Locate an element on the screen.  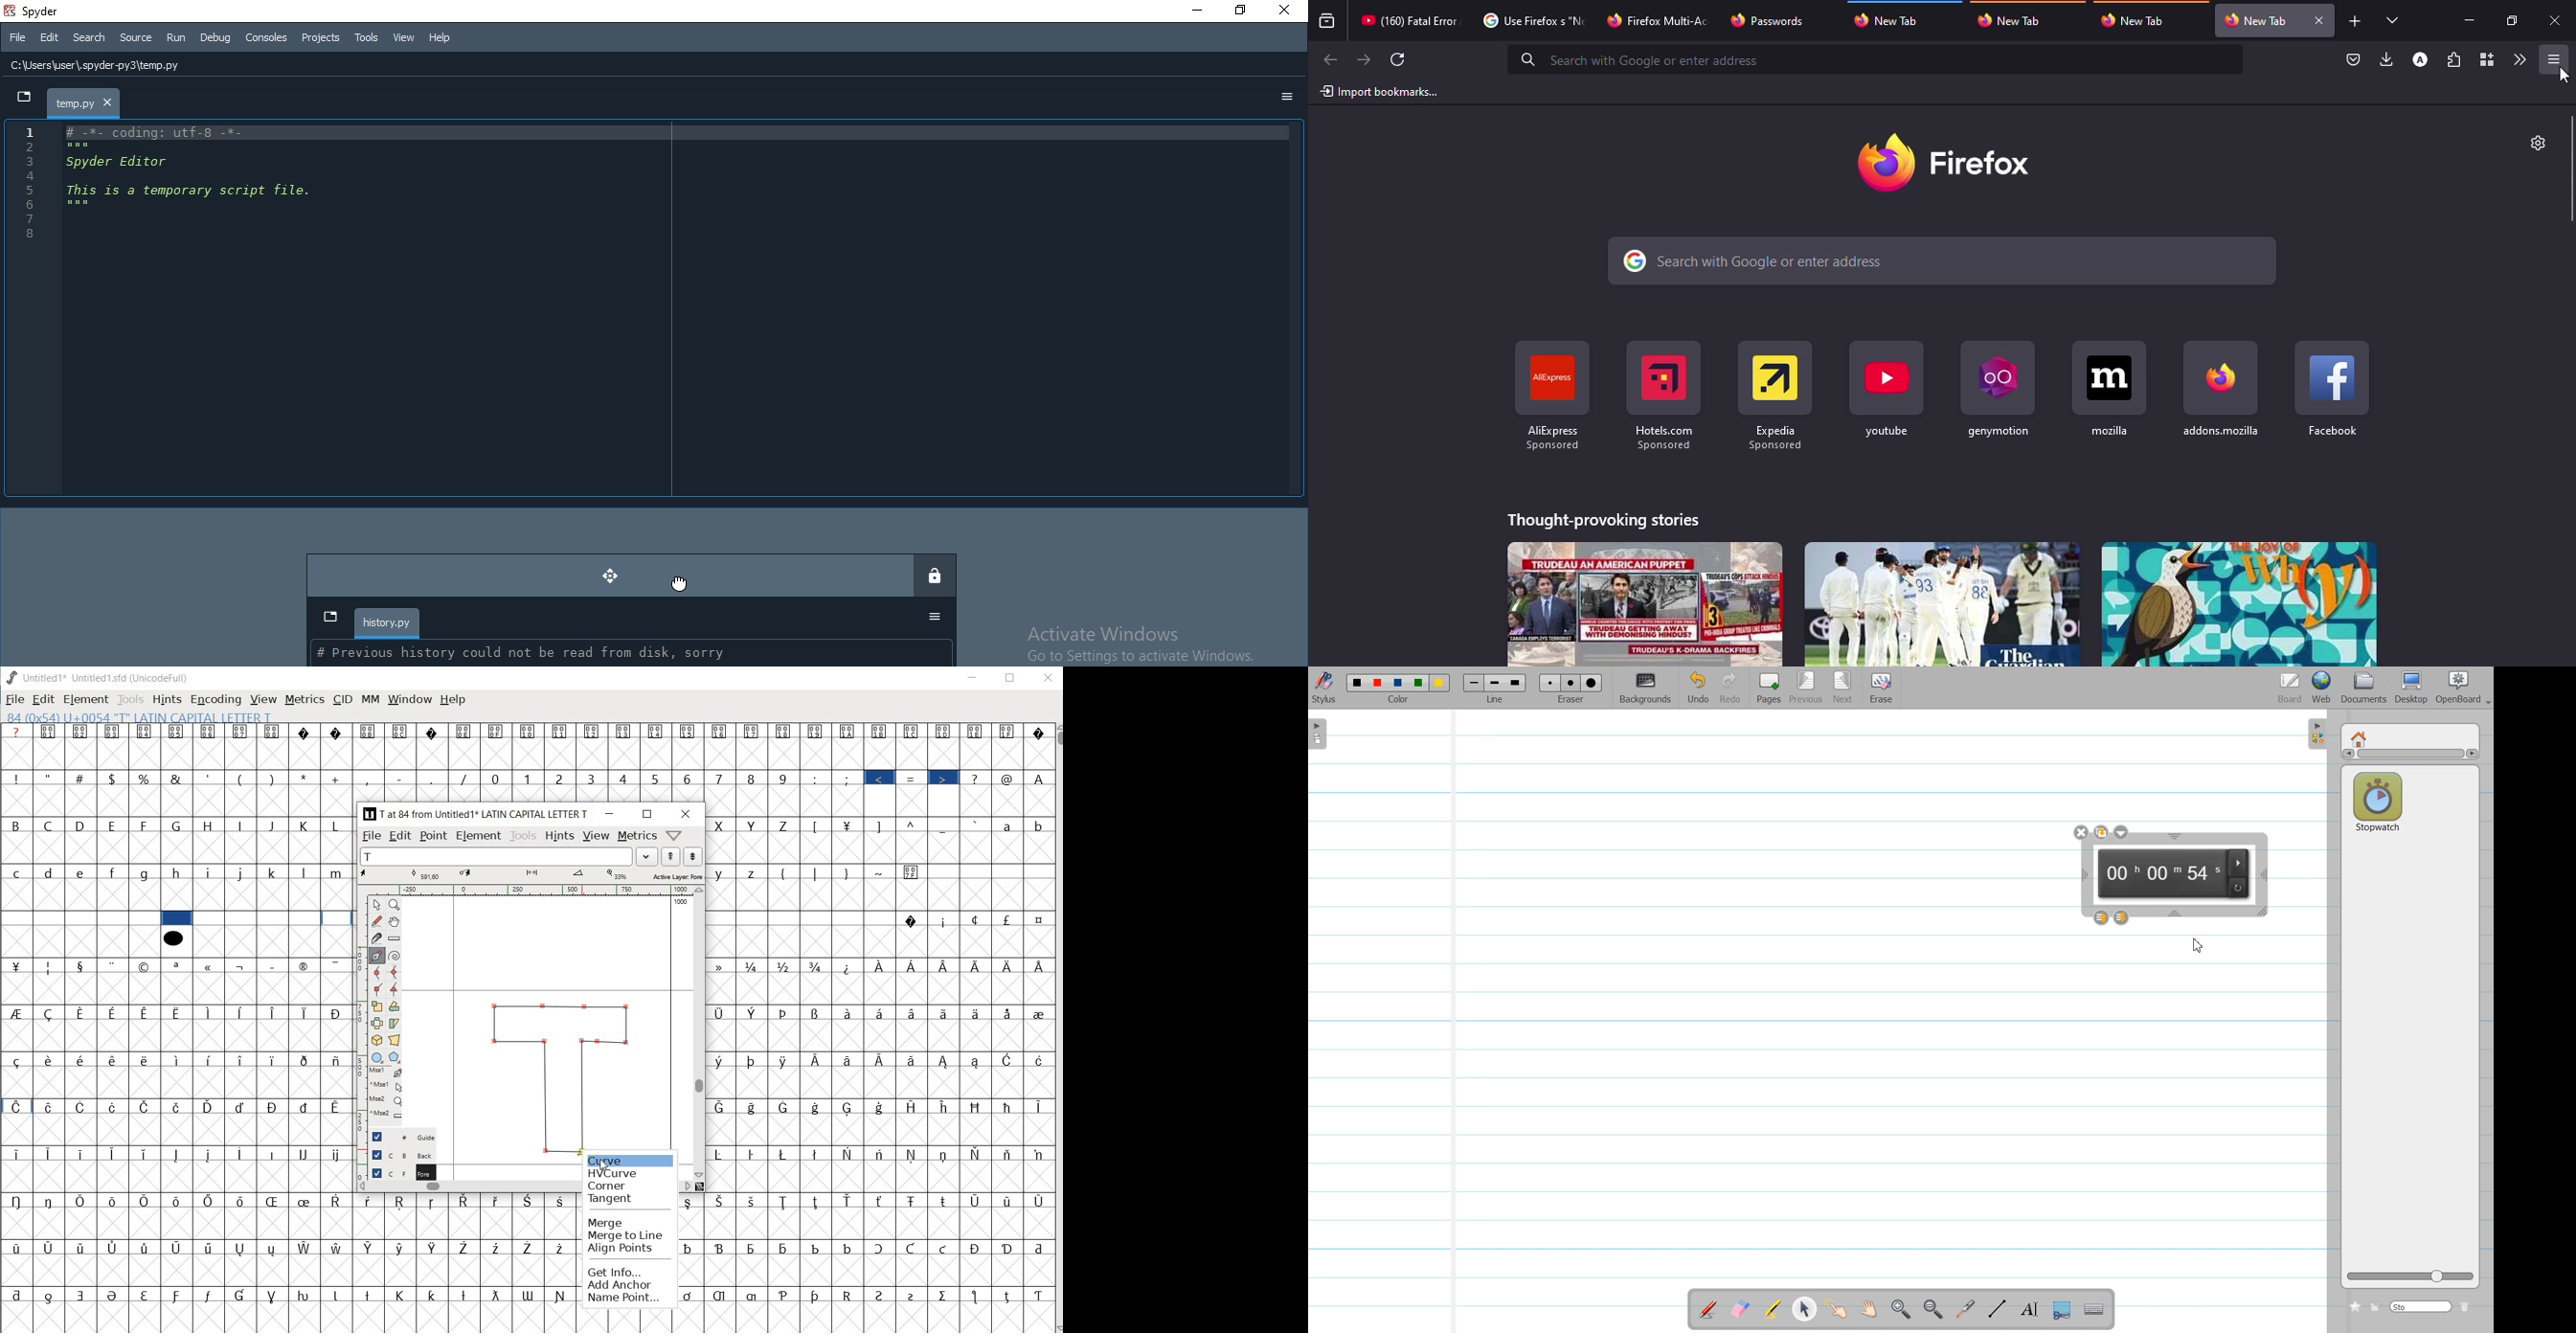
encoding is located at coordinates (215, 700).